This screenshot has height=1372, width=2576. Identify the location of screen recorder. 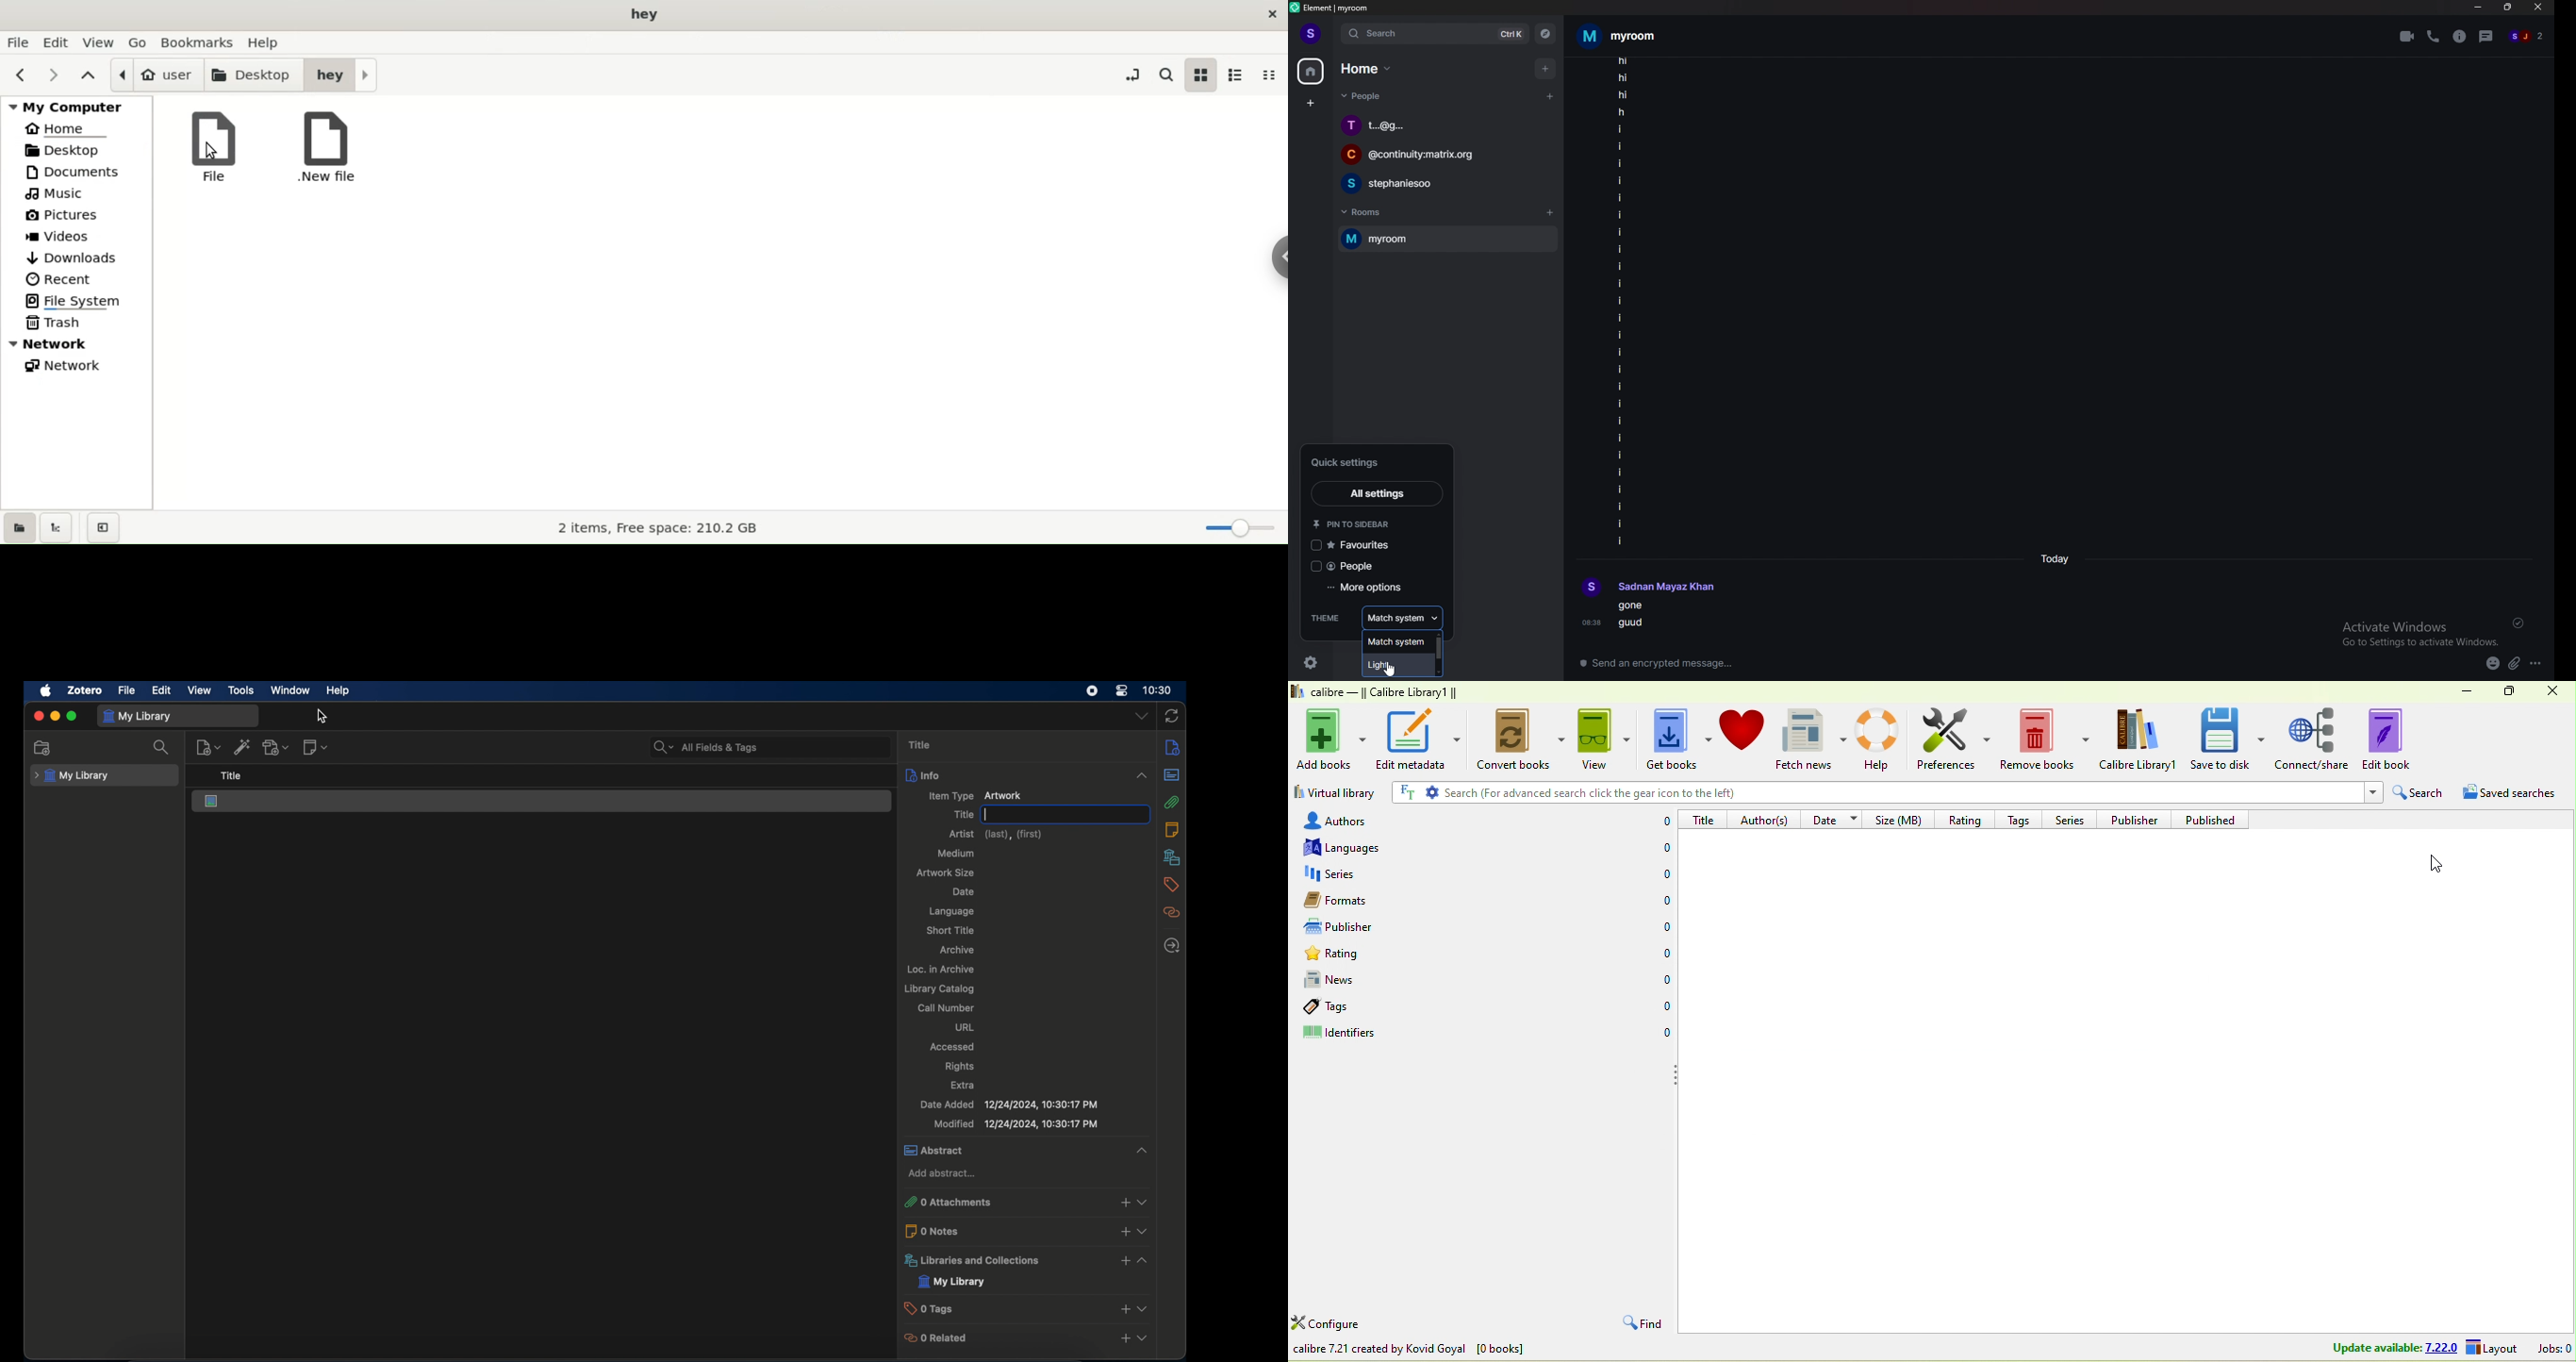
(1092, 691).